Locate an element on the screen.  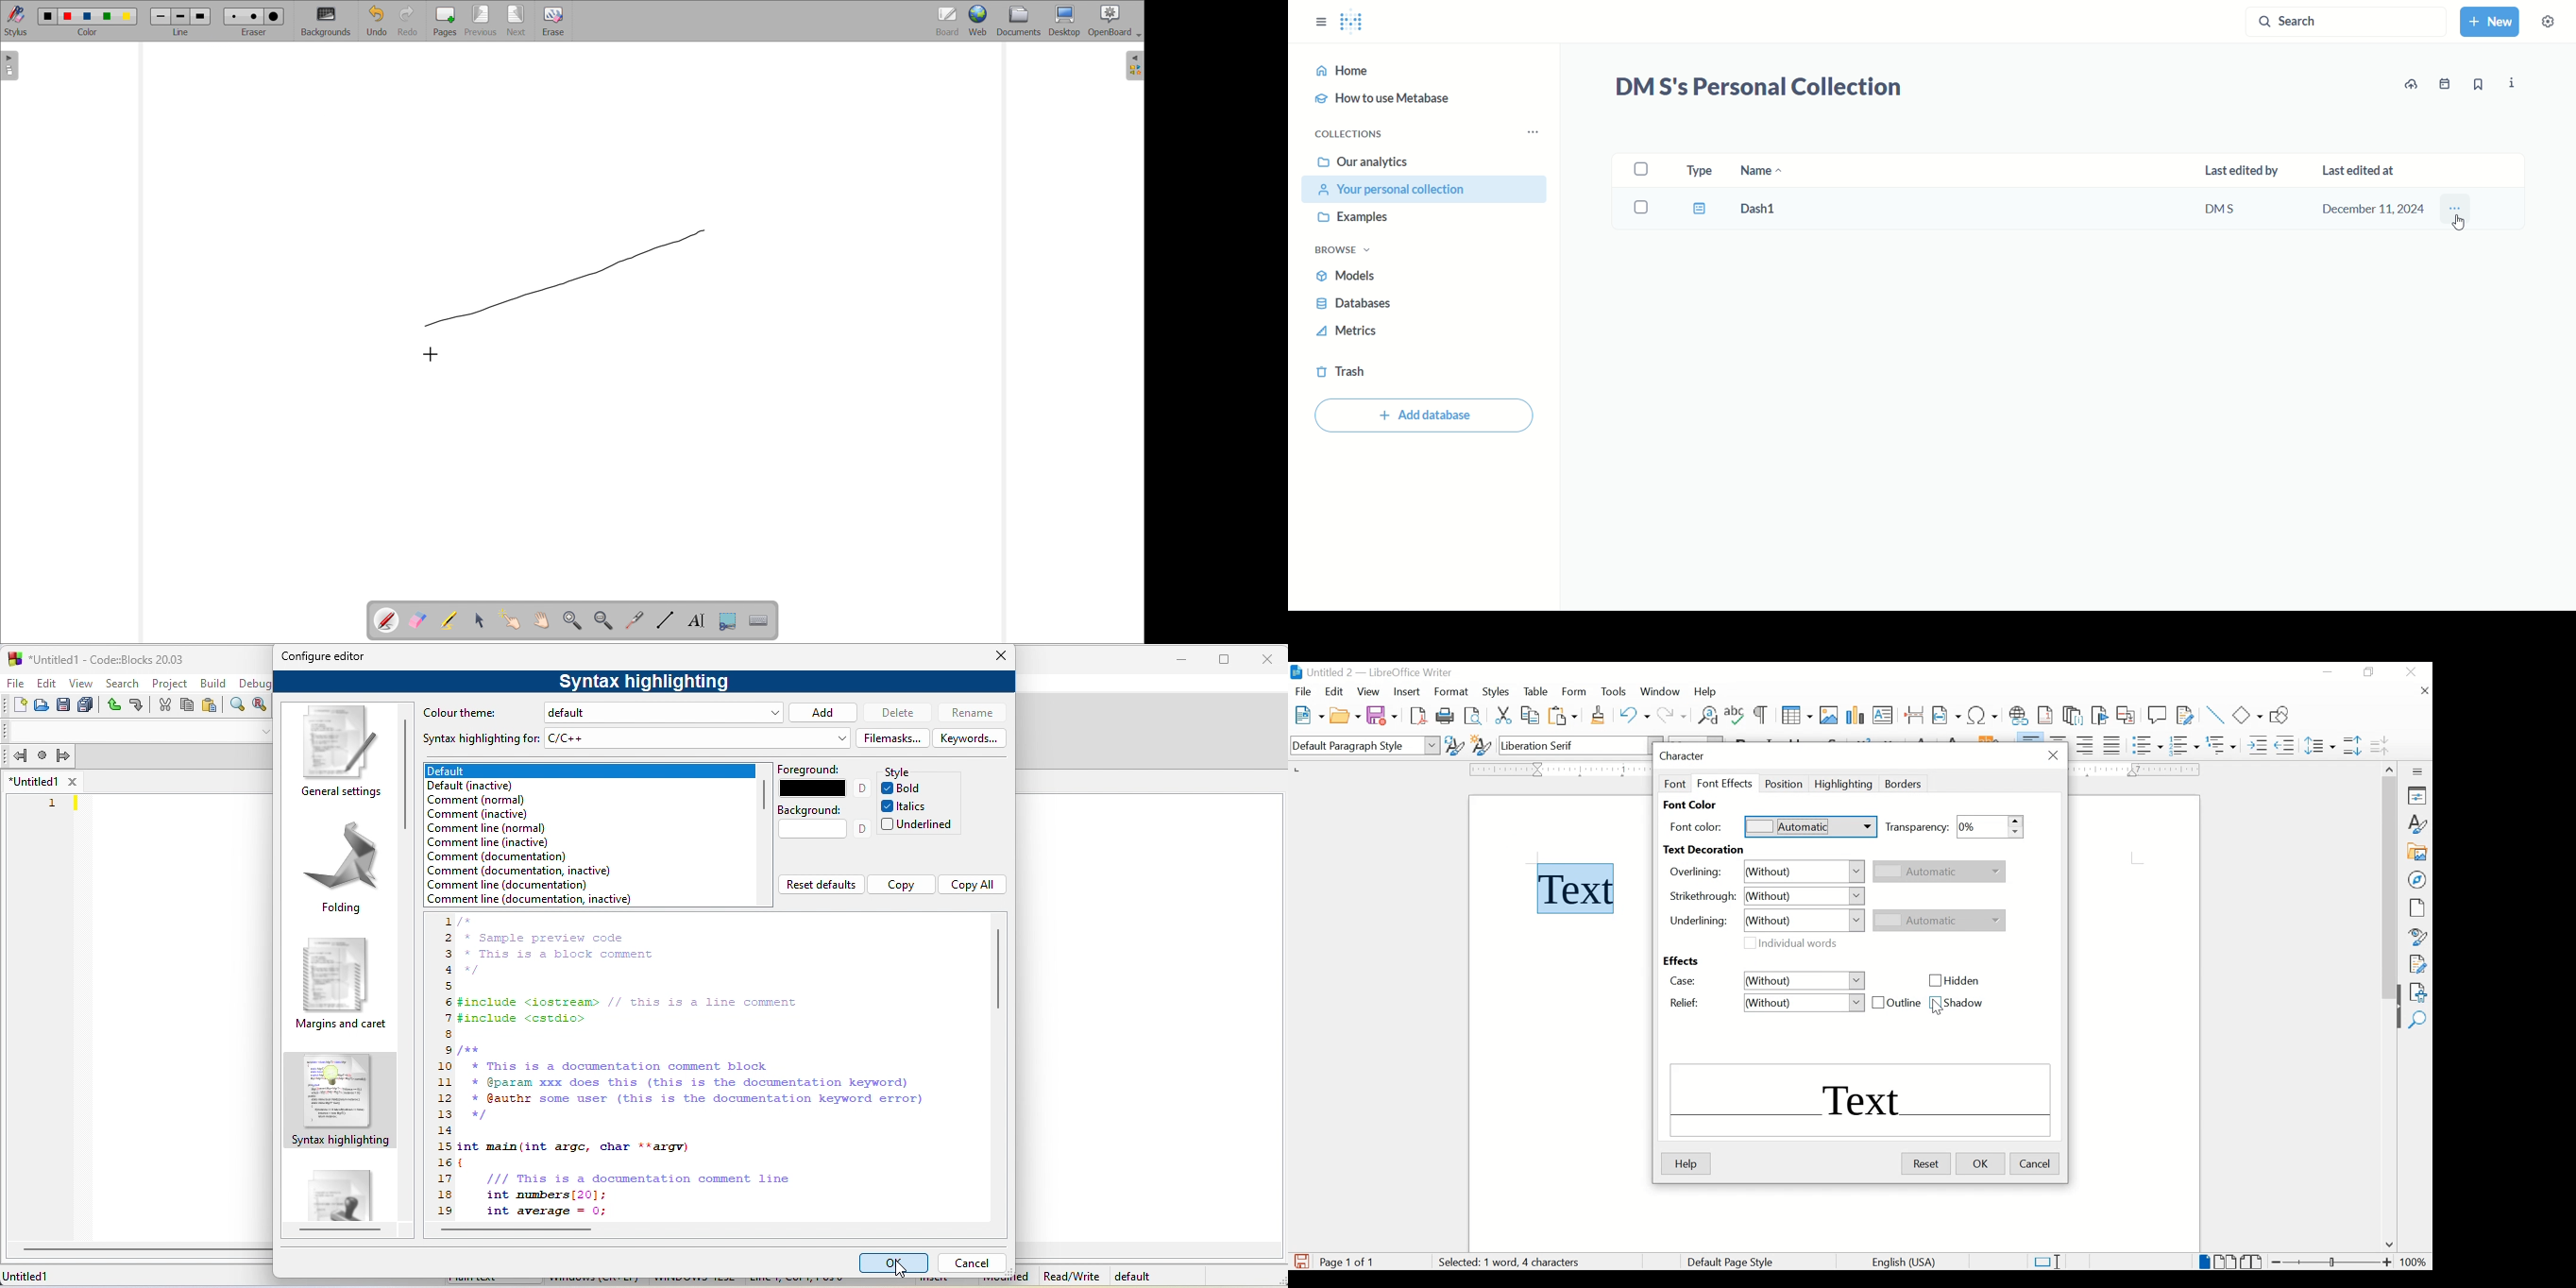
navigator is located at coordinates (2419, 880).